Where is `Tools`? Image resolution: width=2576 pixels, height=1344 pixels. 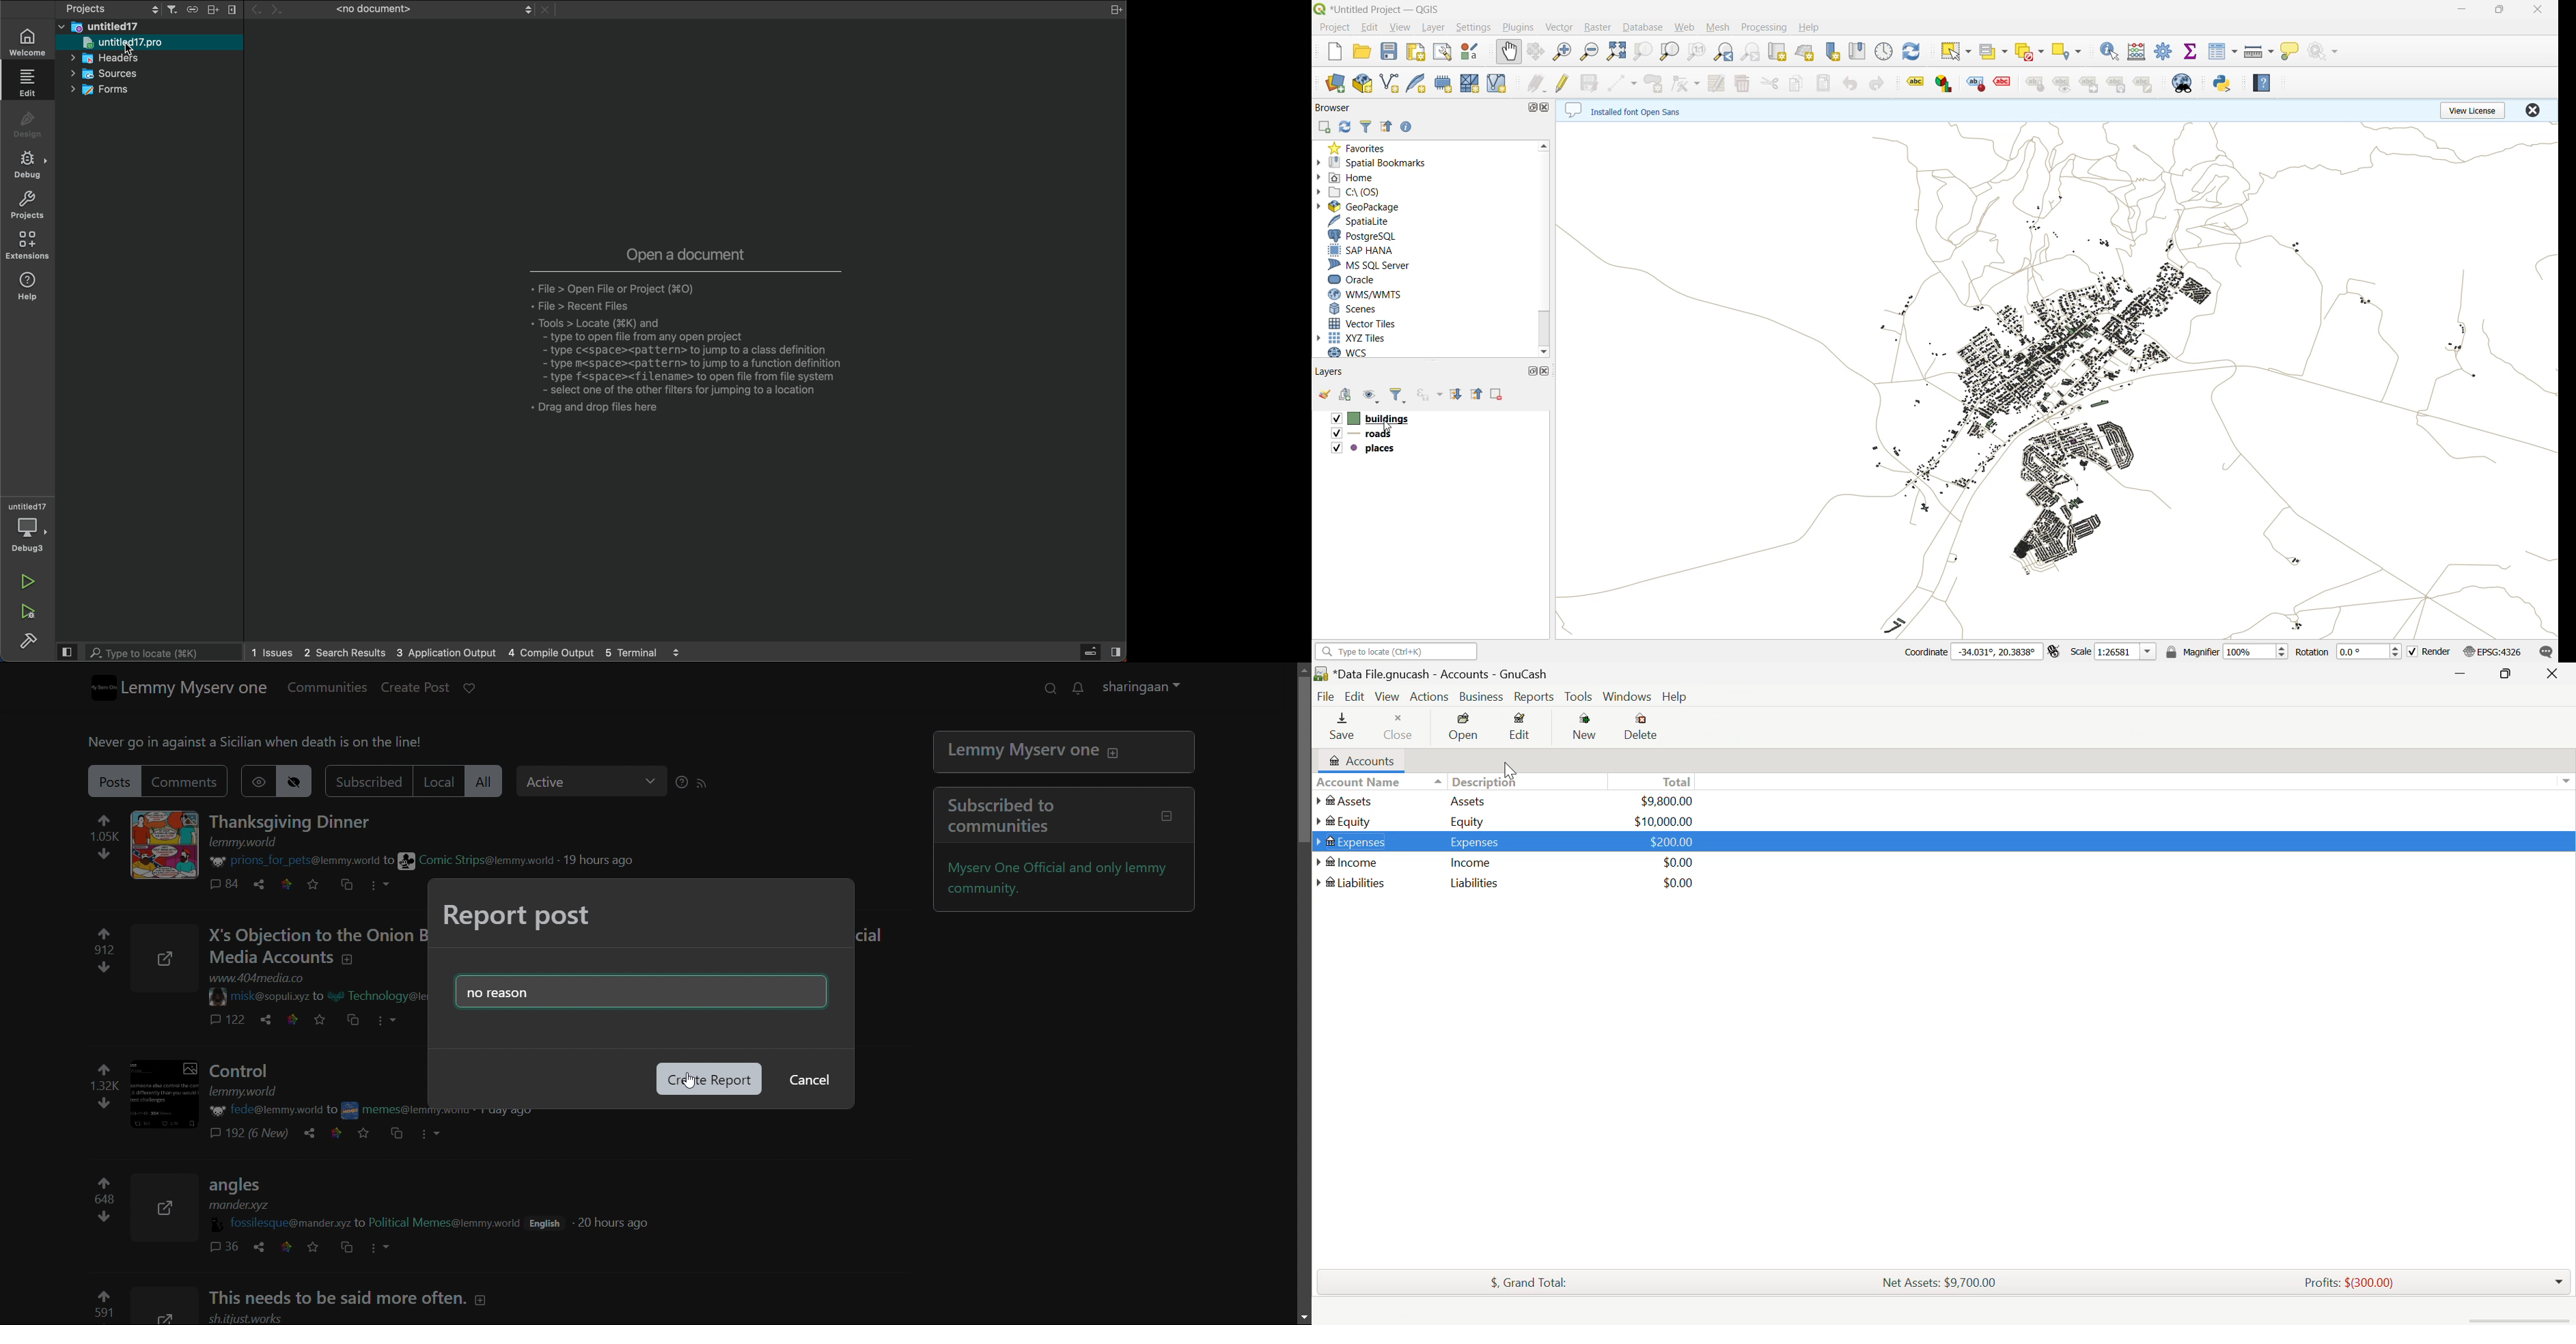
Tools is located at coordinates (1580, 697).